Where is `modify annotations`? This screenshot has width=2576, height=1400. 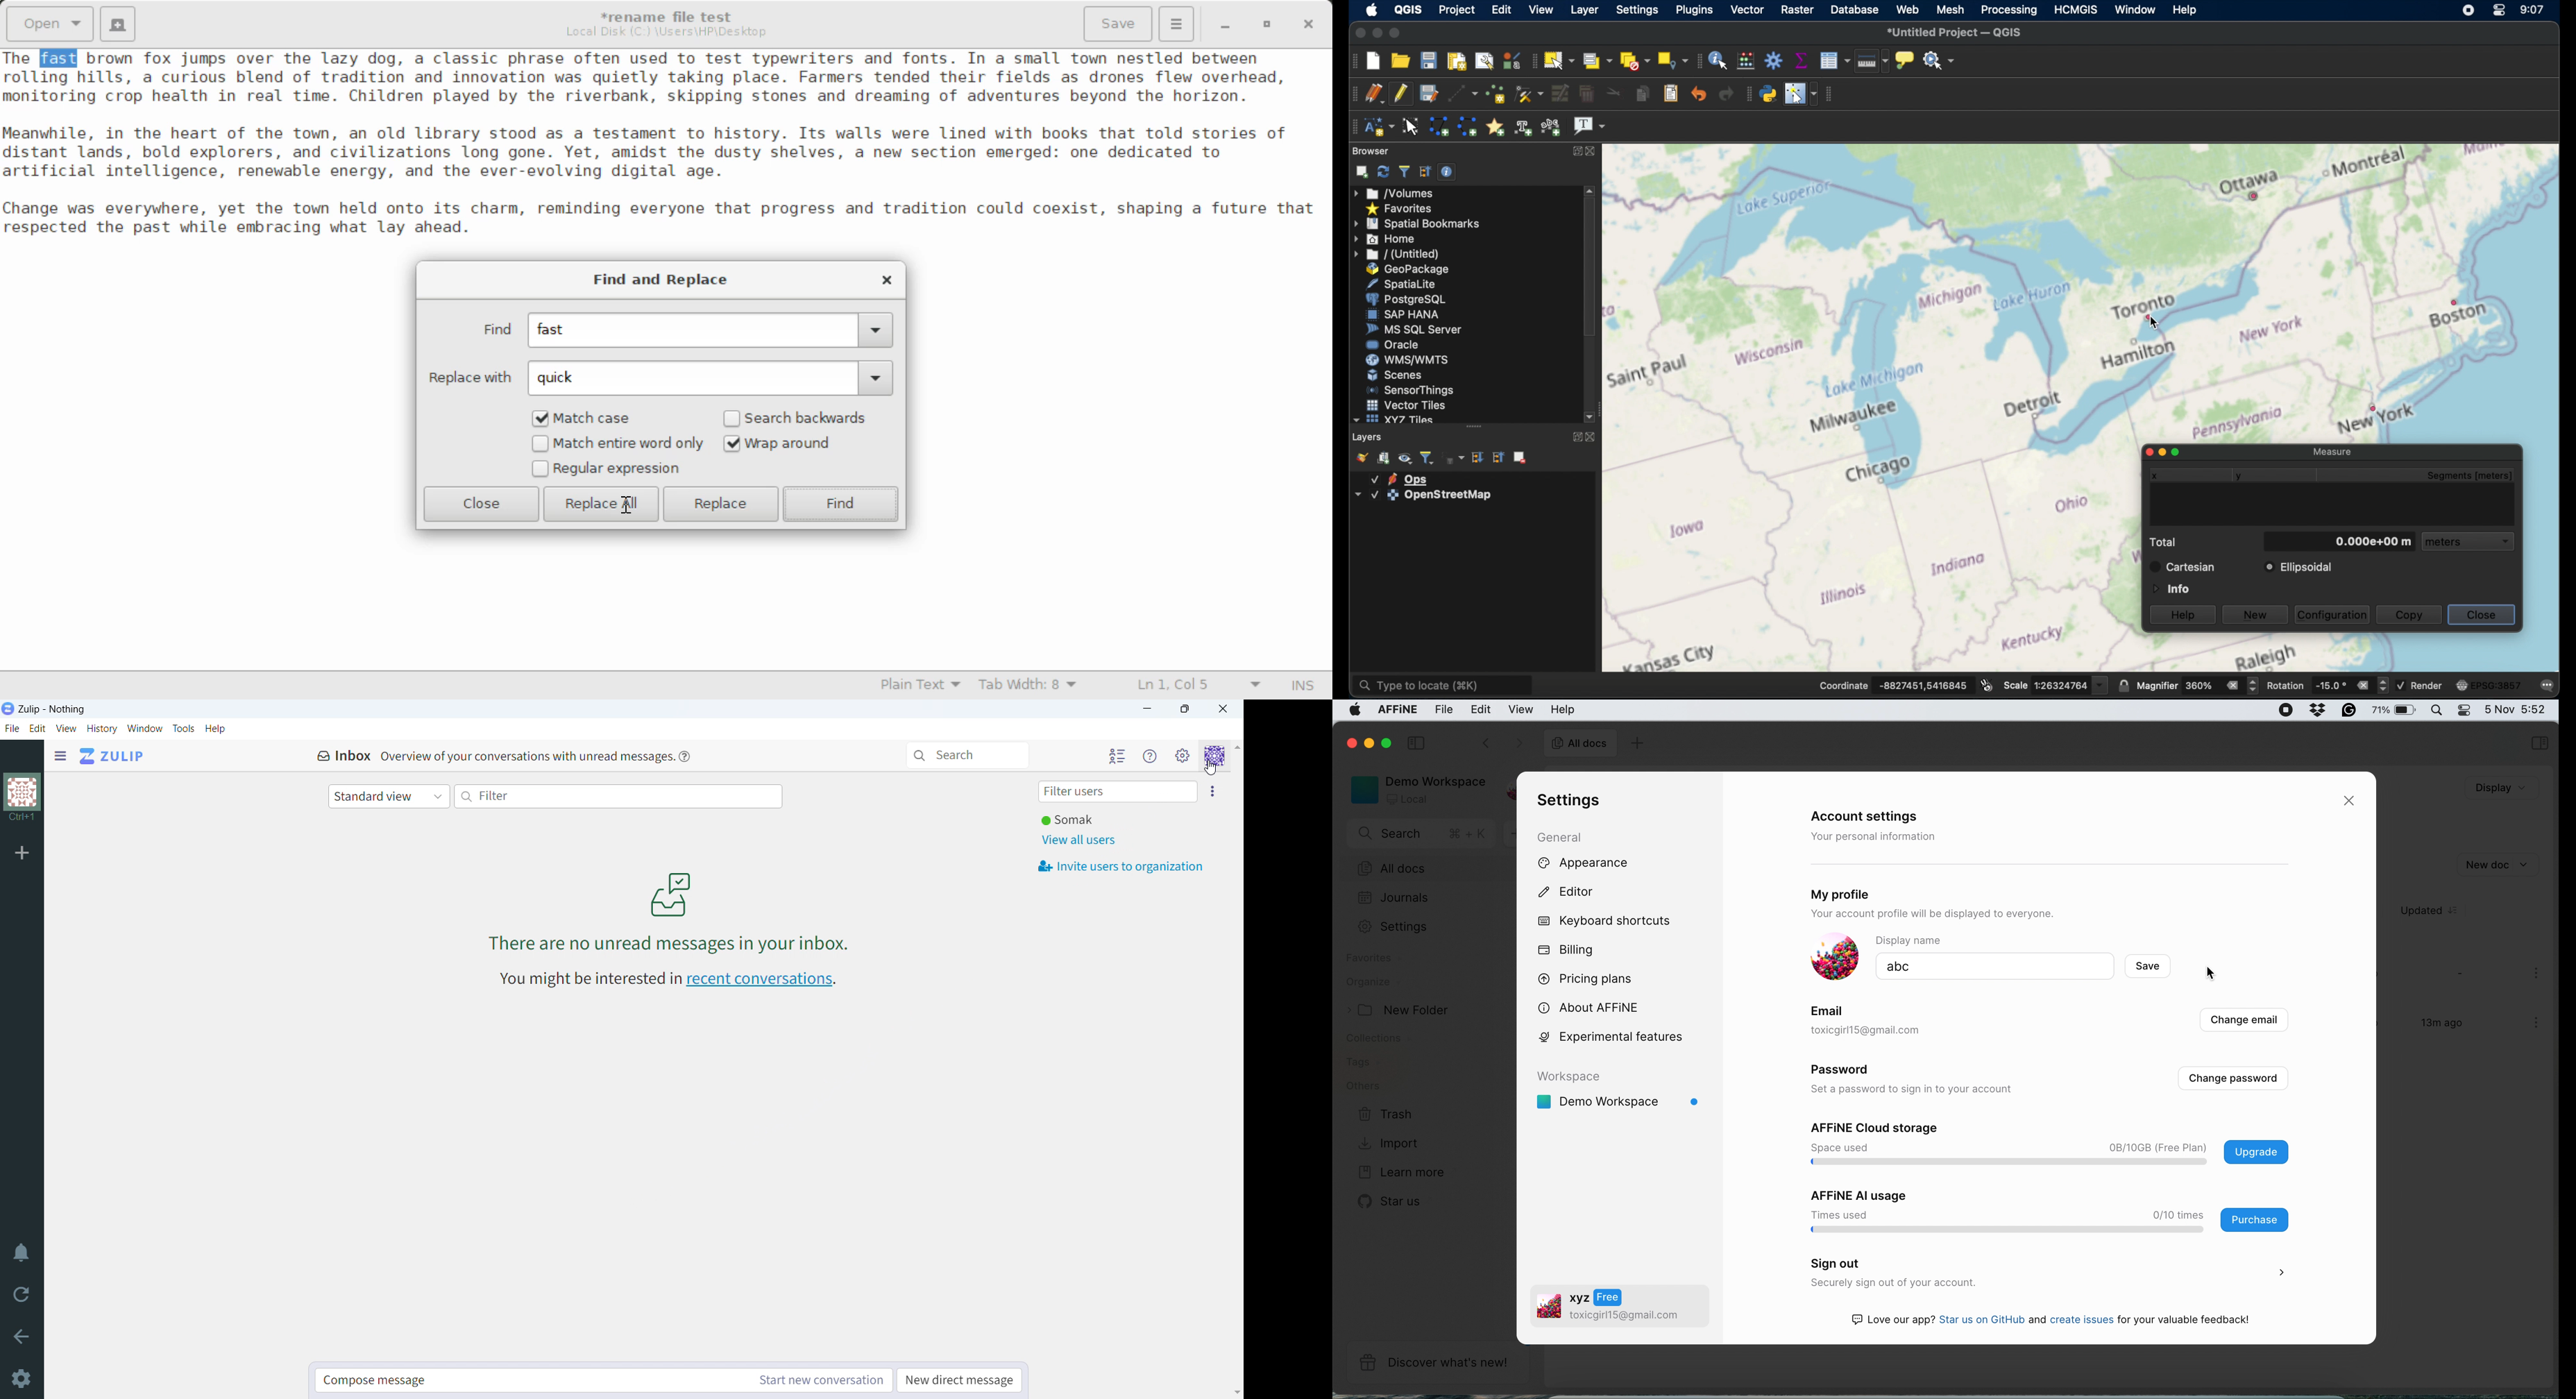 modify annotations is located at coordinates (1411, 126).